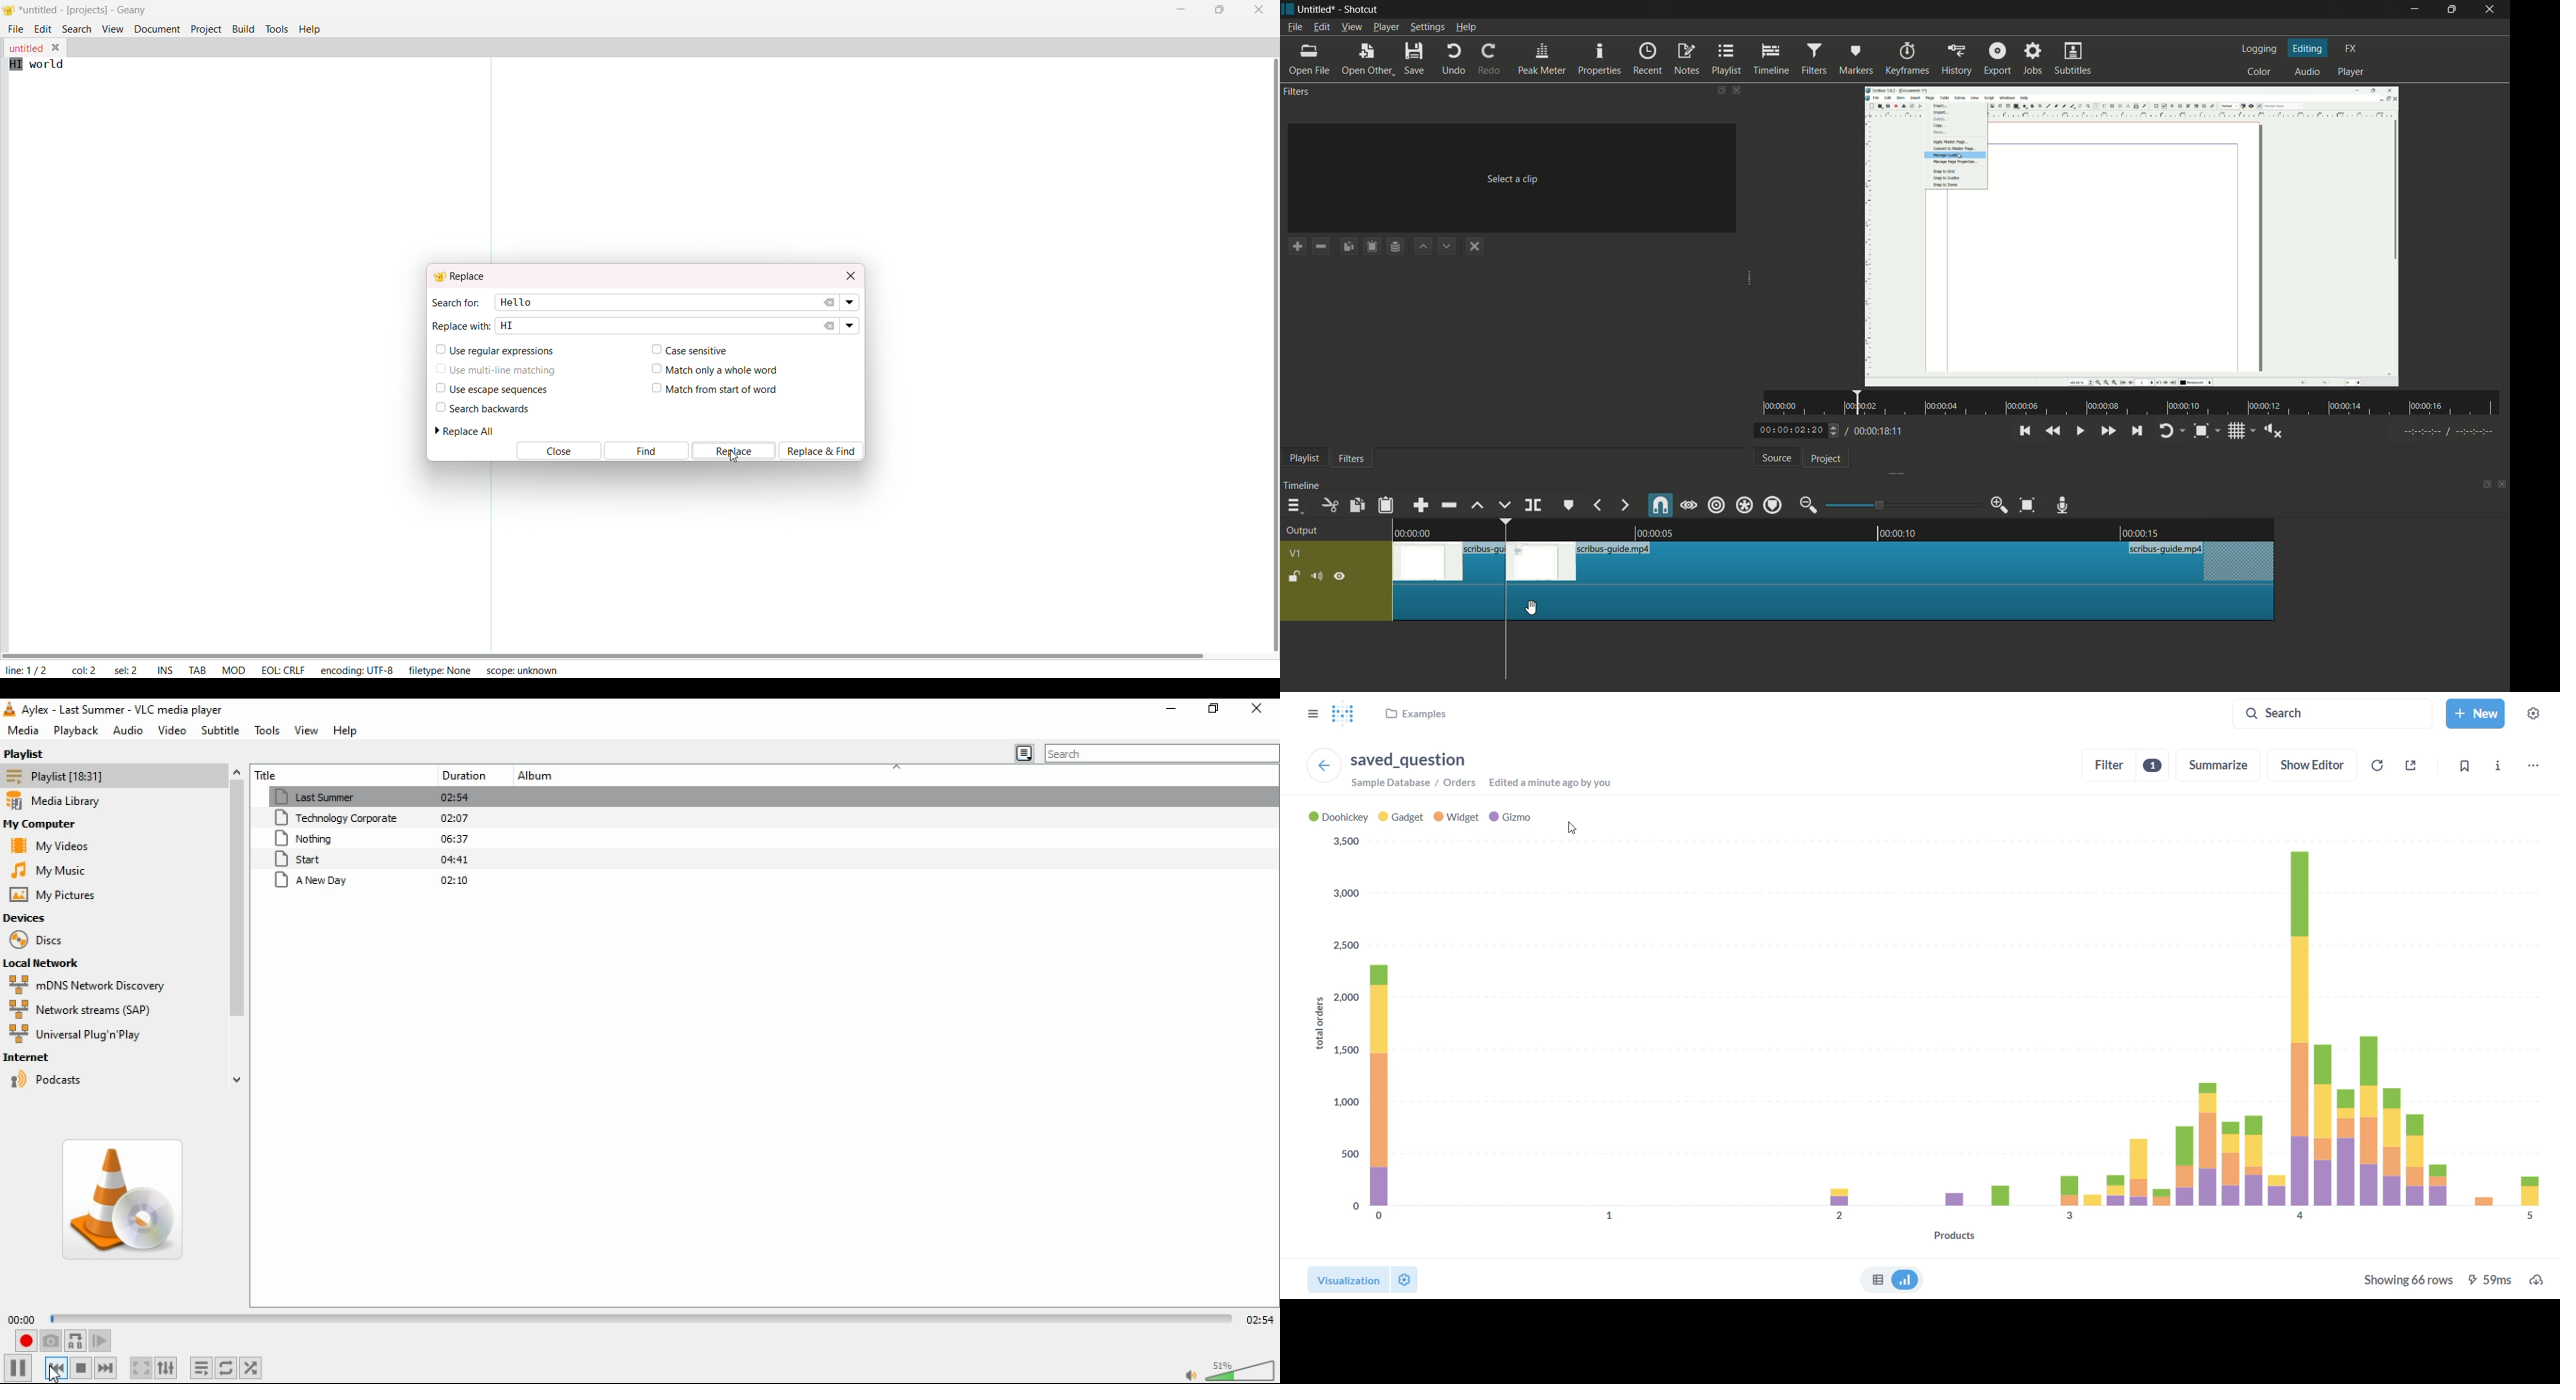  Describe the element at coordinates (1456, 58) in the screenshot. I see `undo` at that location.